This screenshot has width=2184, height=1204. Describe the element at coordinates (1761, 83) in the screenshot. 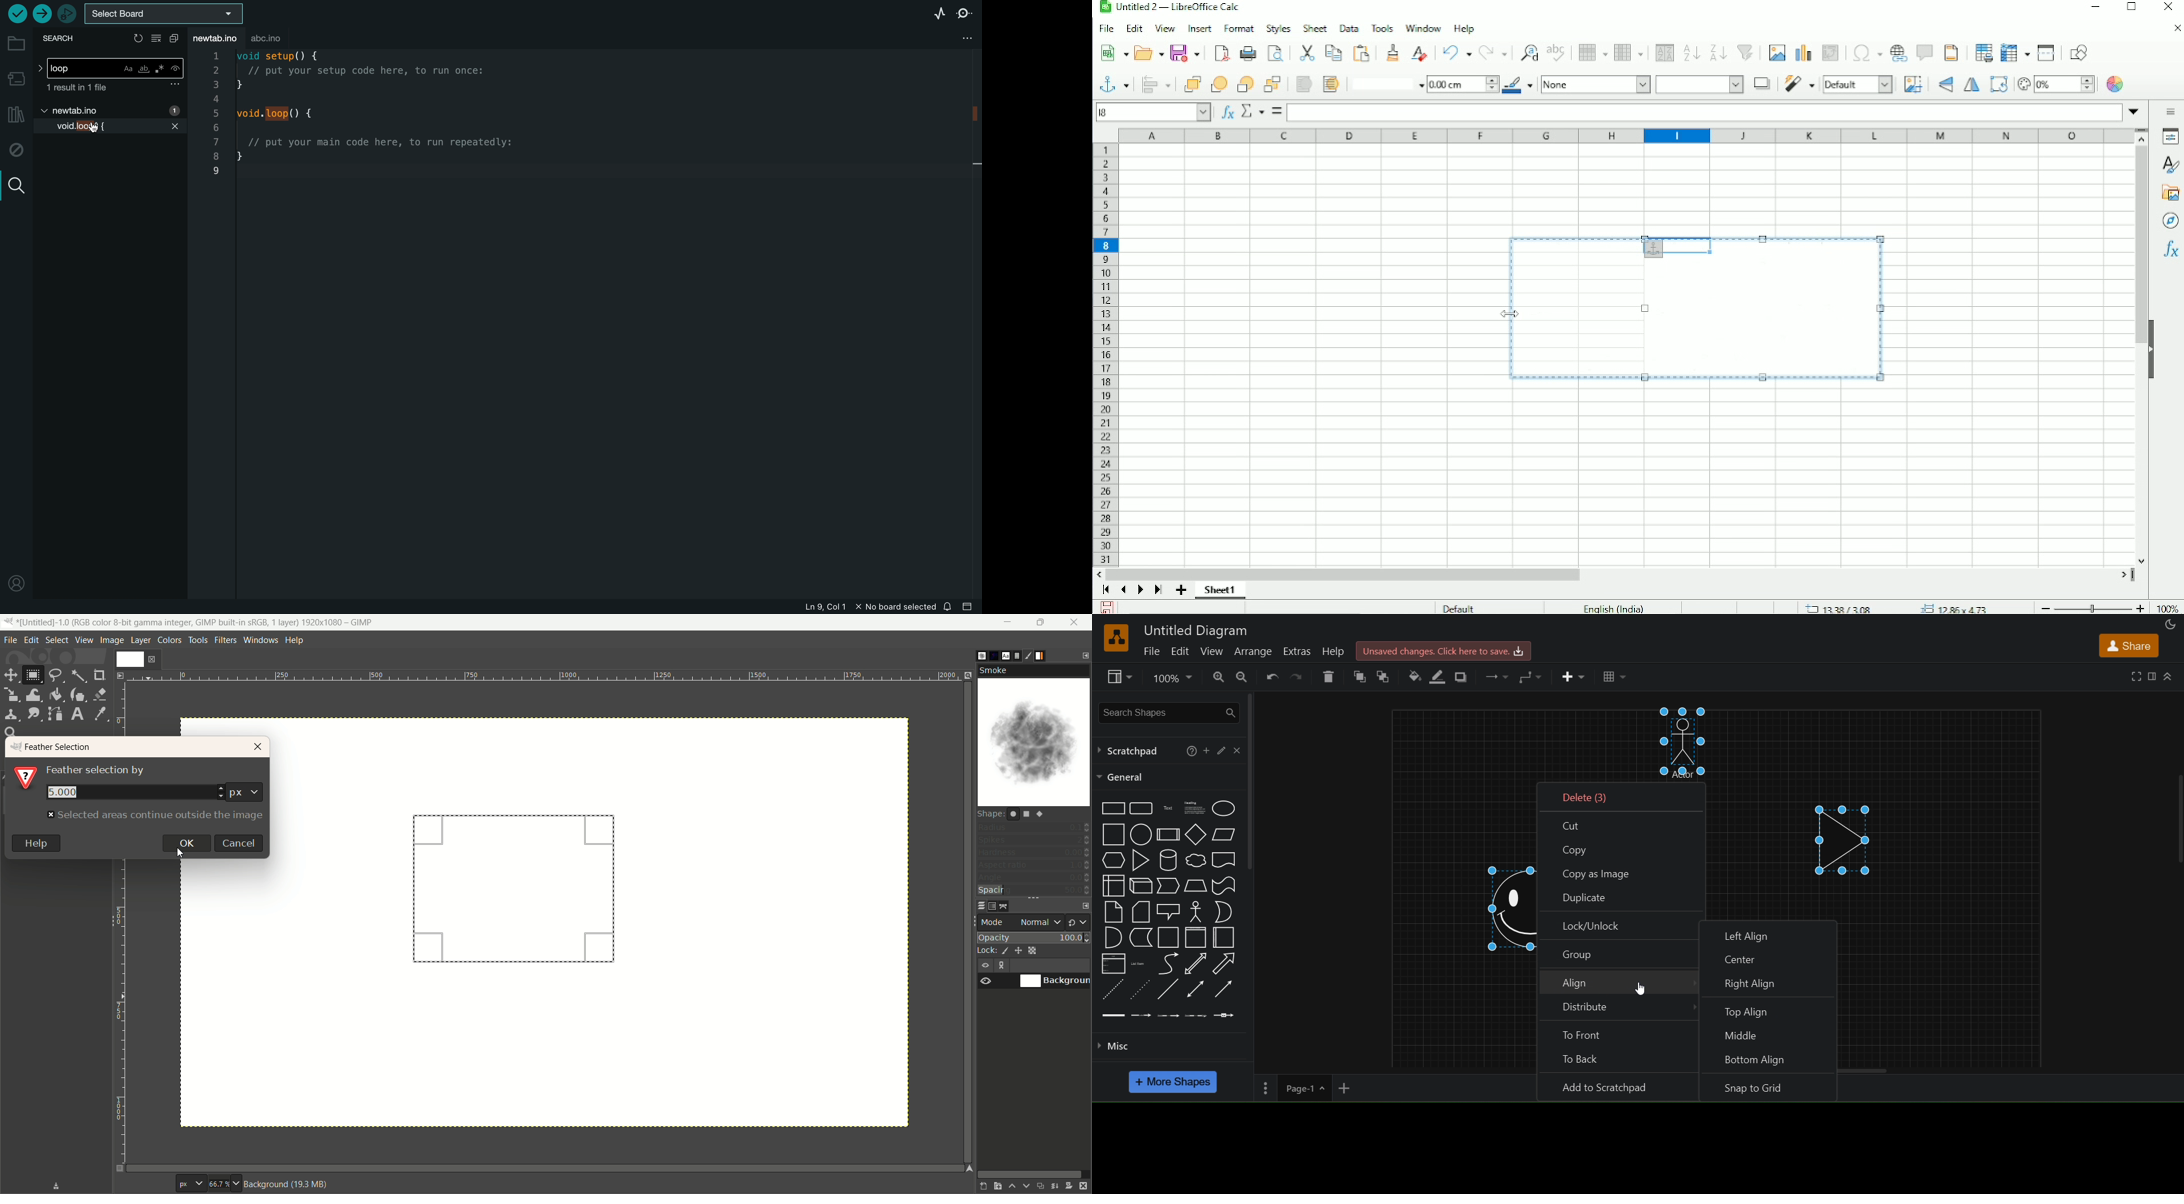

I see `Shadow` at that location.